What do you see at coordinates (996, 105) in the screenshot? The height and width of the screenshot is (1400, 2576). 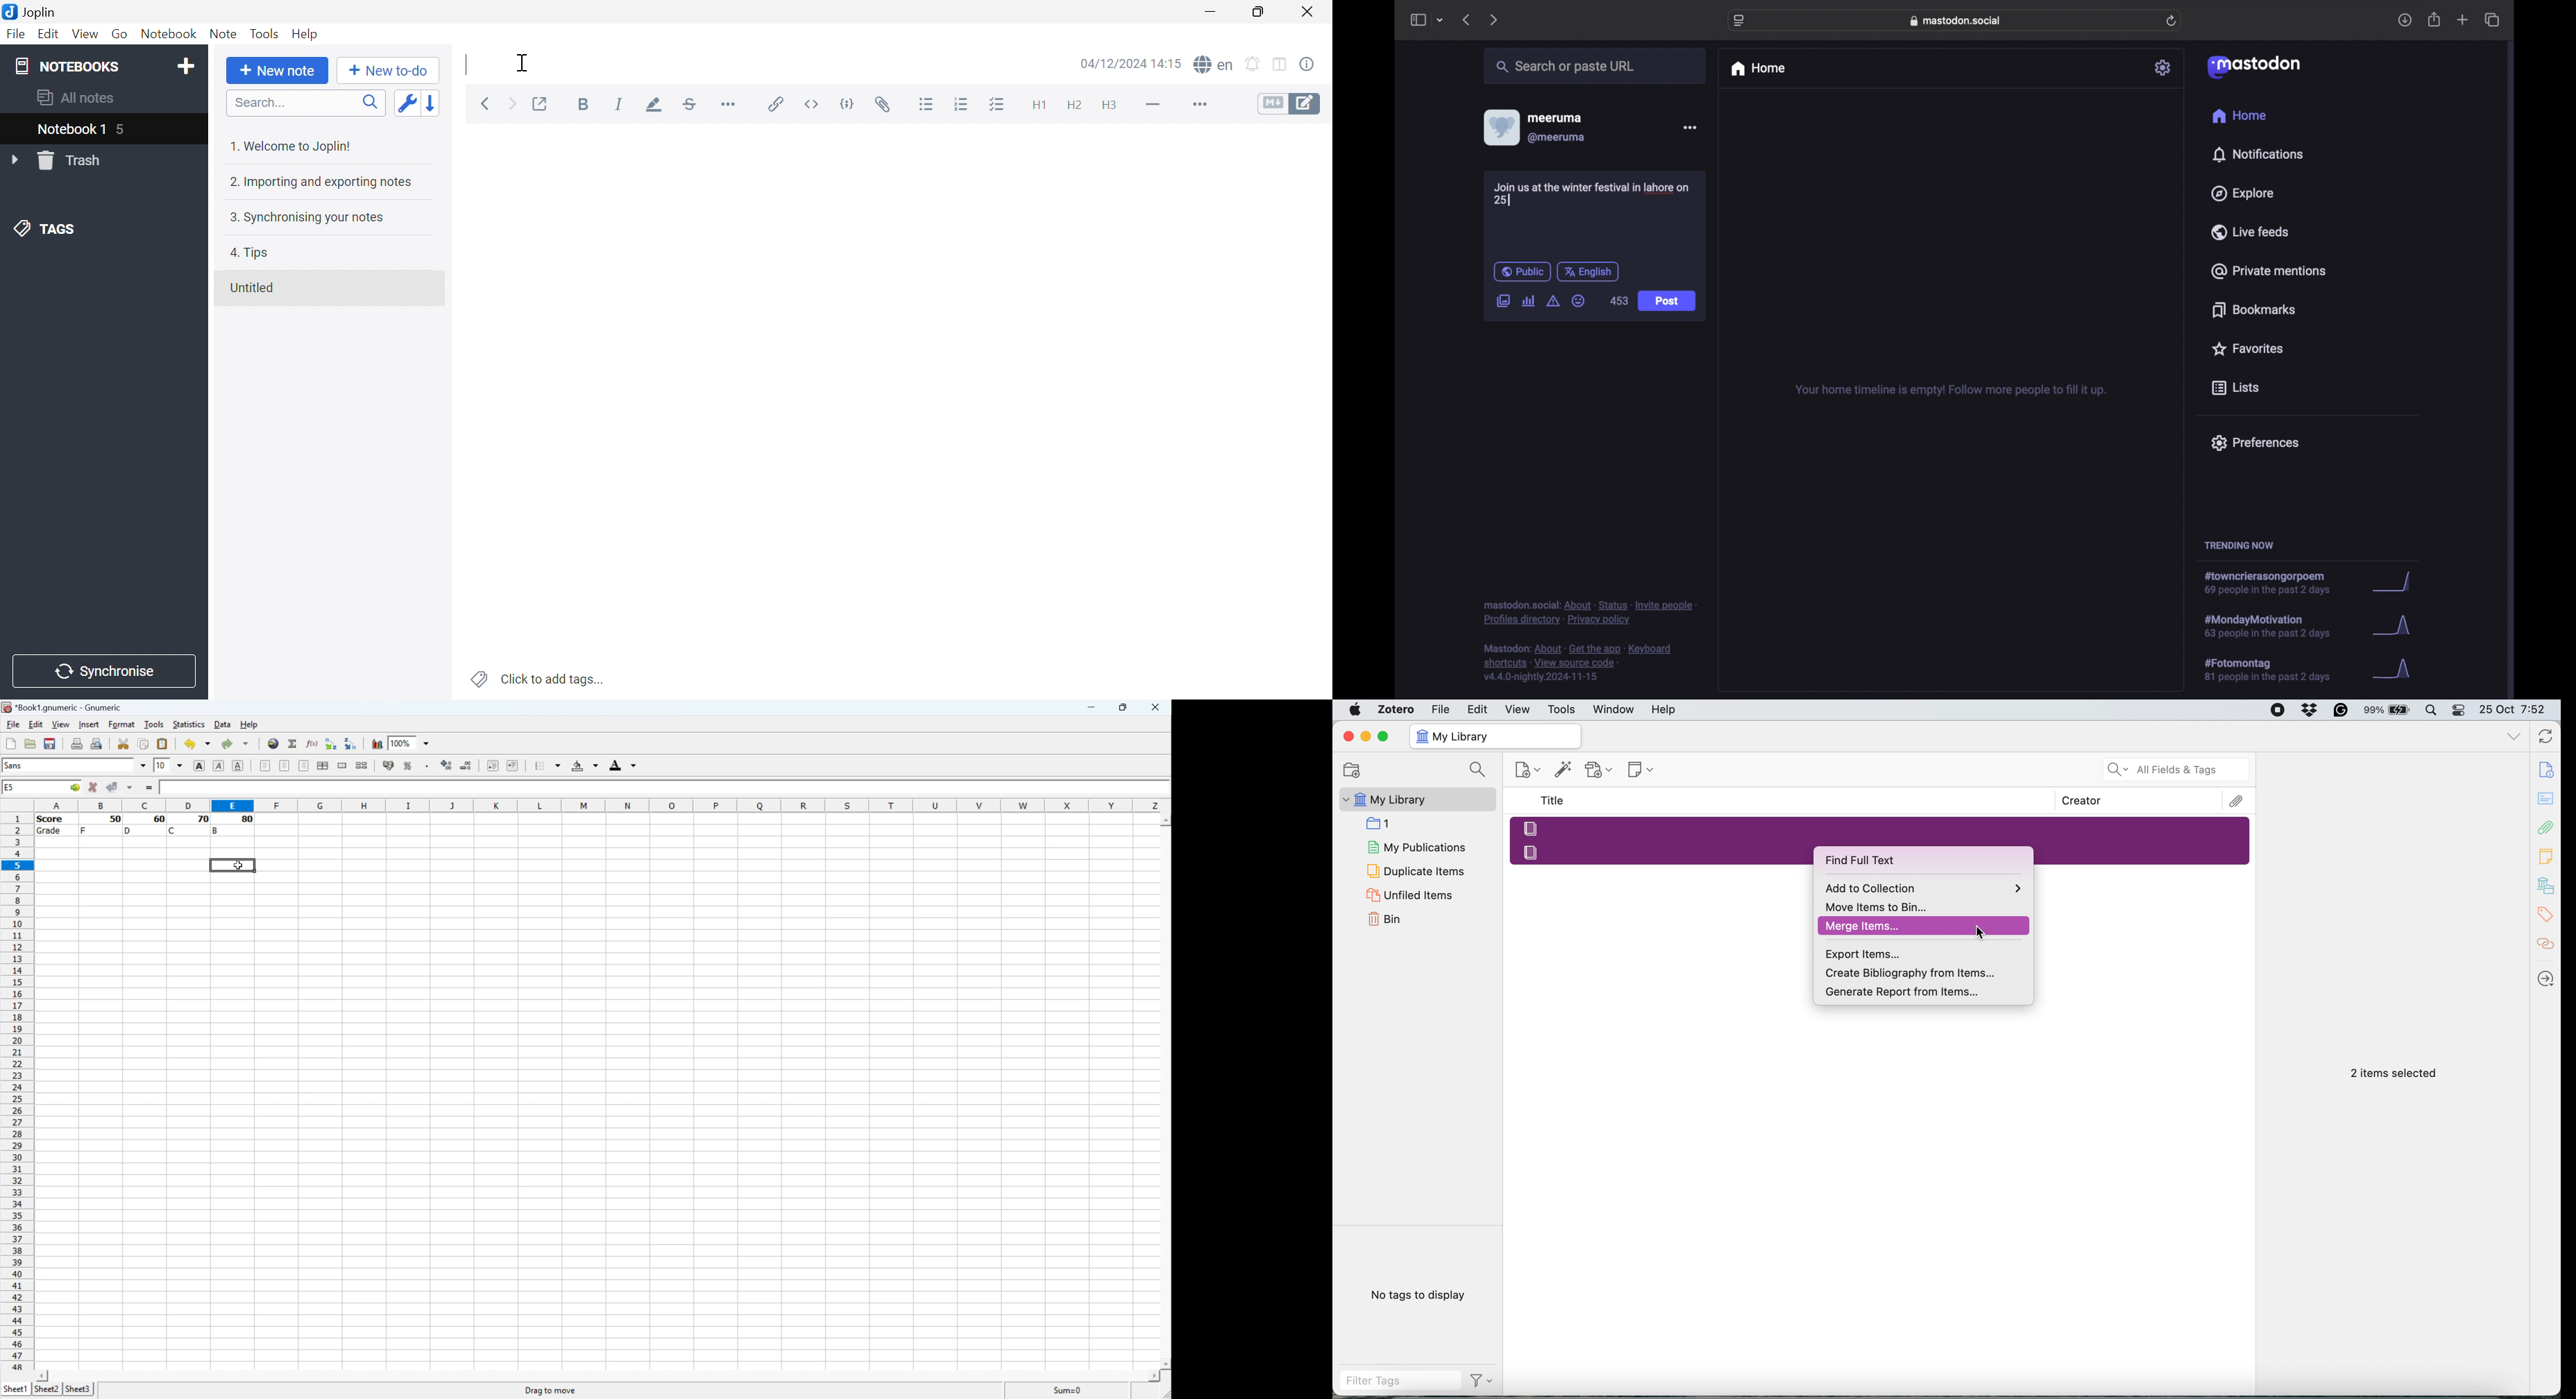 I see `Checkbox list` at bounding box center [996, 105].